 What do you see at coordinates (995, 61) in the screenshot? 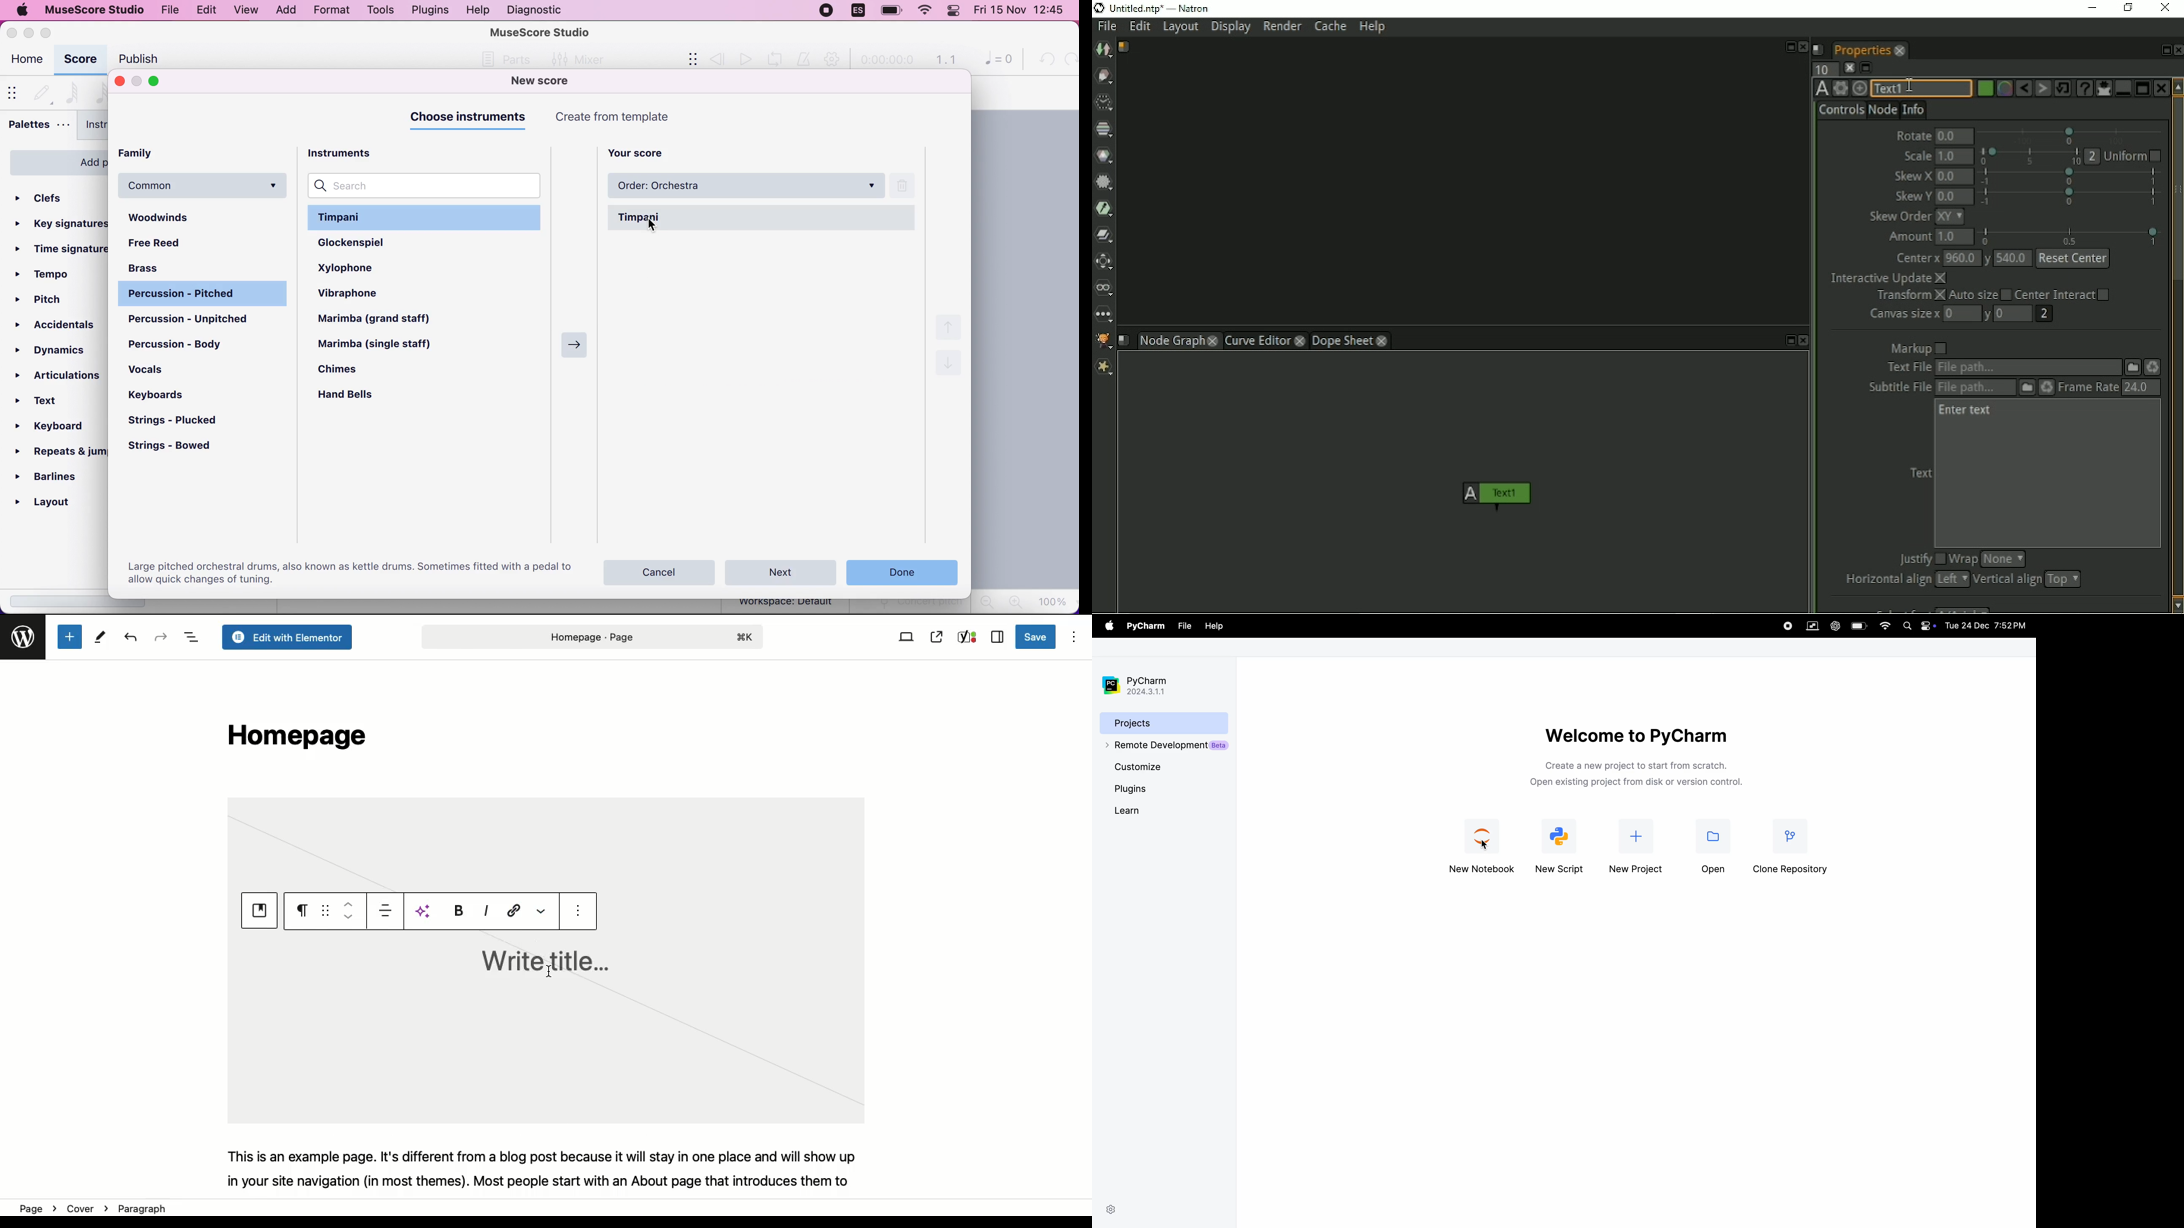
I see `0` at bounding box center [995, 61].